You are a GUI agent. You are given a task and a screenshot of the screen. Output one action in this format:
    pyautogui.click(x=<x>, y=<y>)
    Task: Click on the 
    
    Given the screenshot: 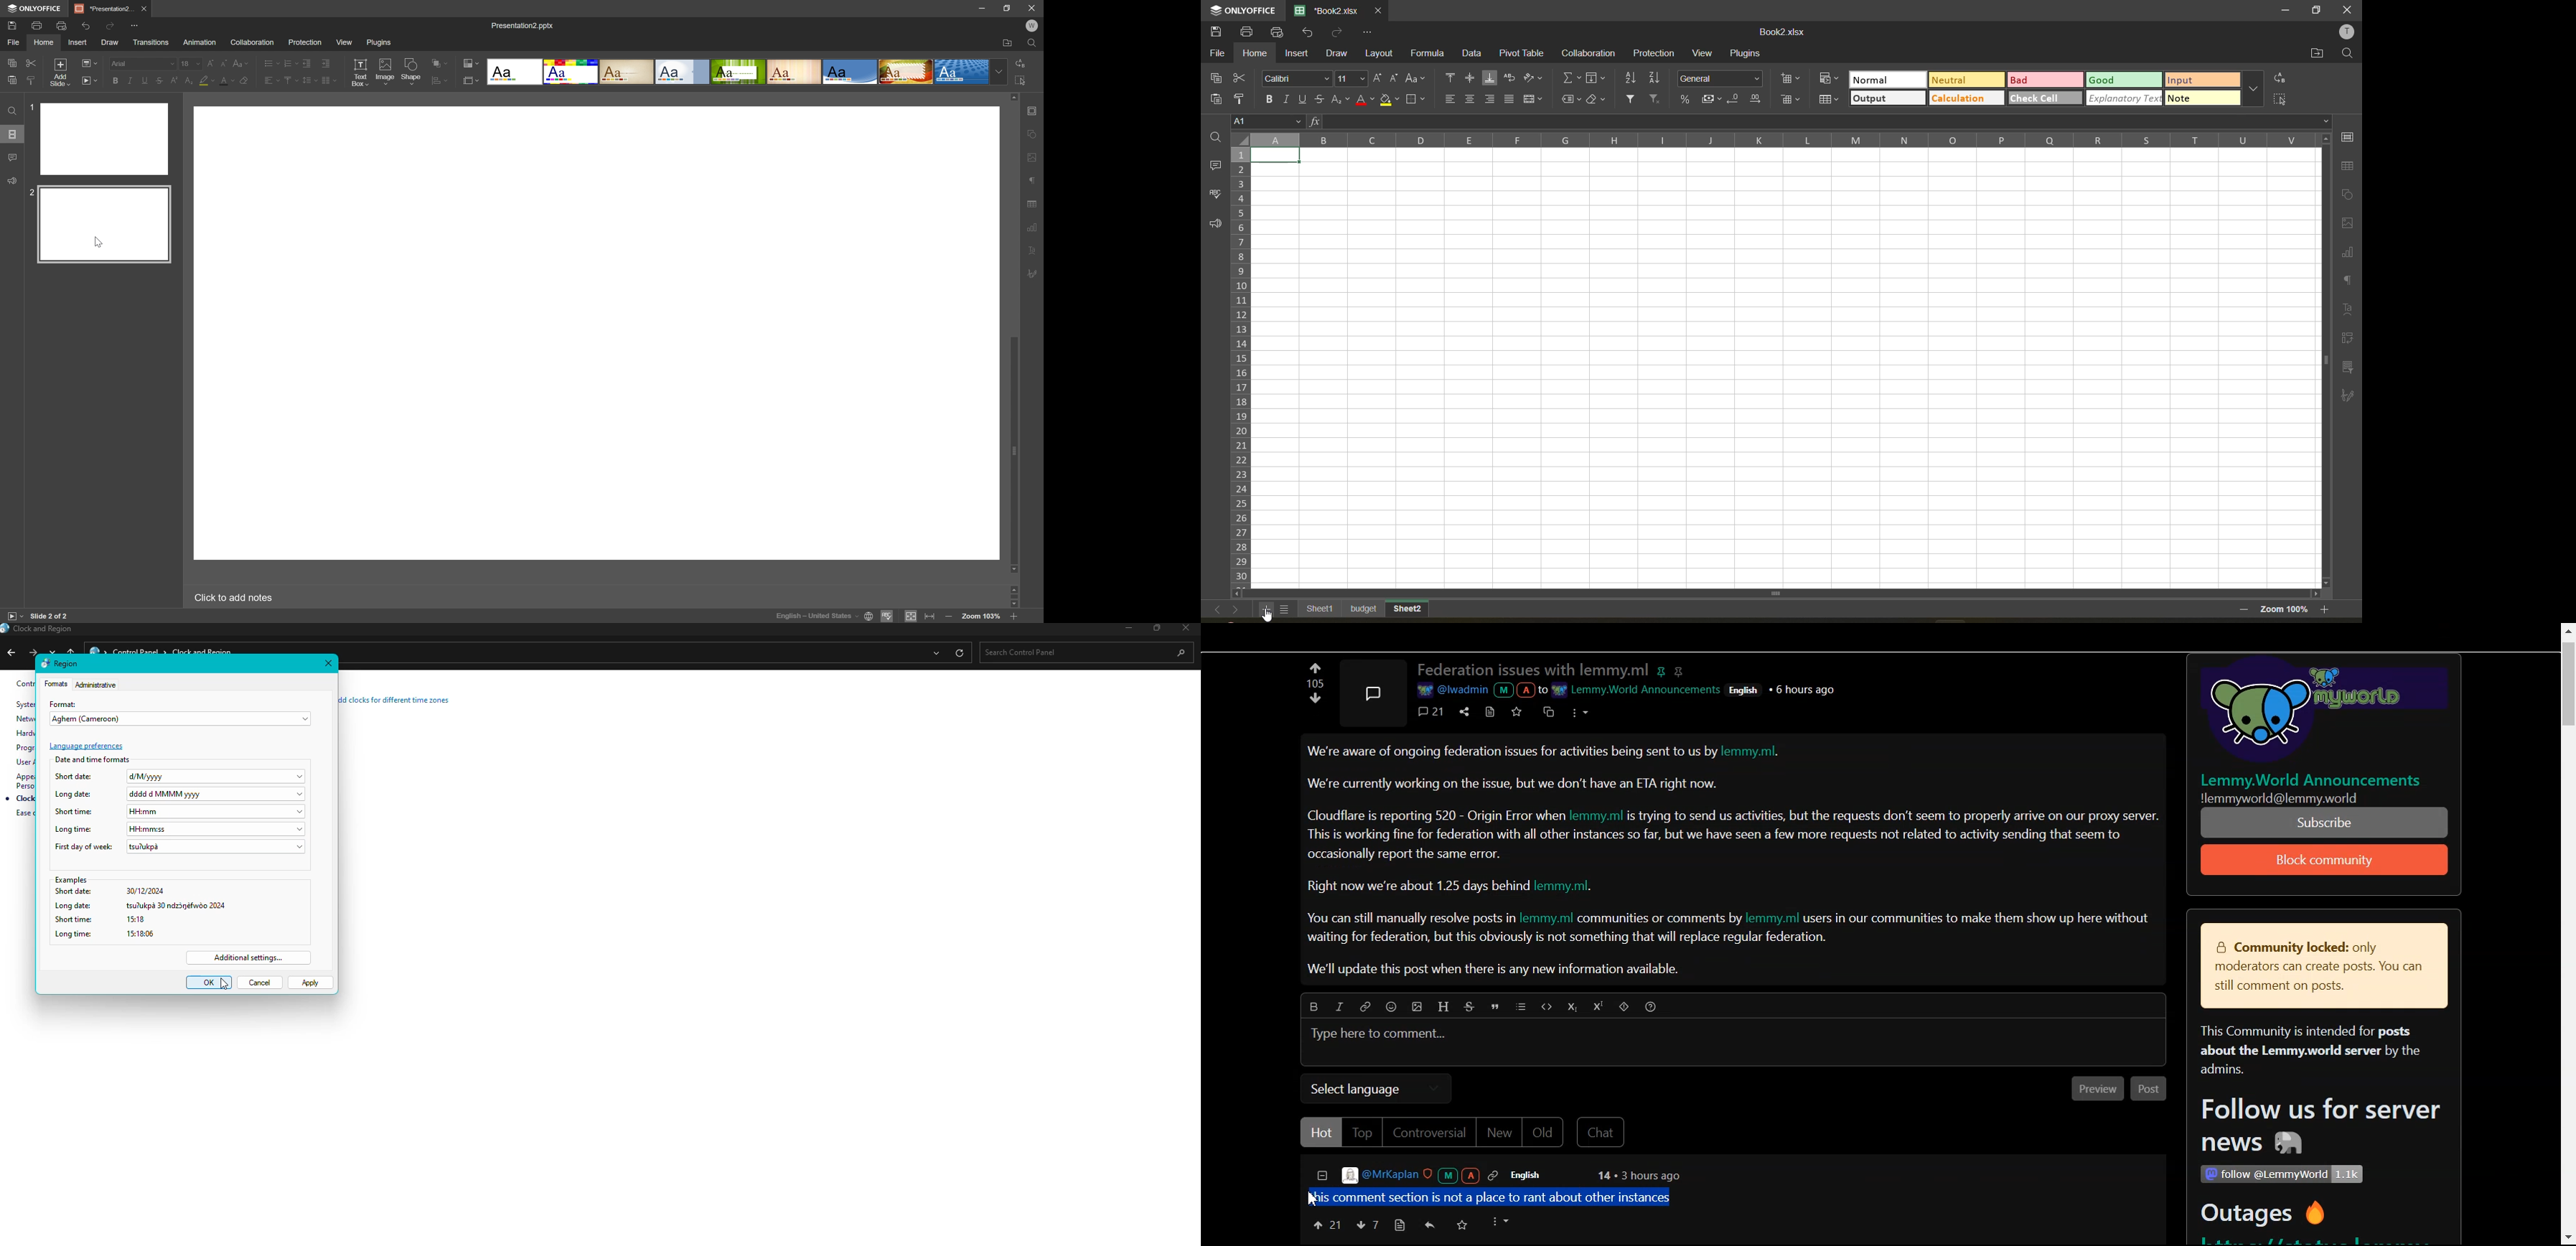 What is the action you would take?
    pyautogui.click(x=1806, y=689)
    